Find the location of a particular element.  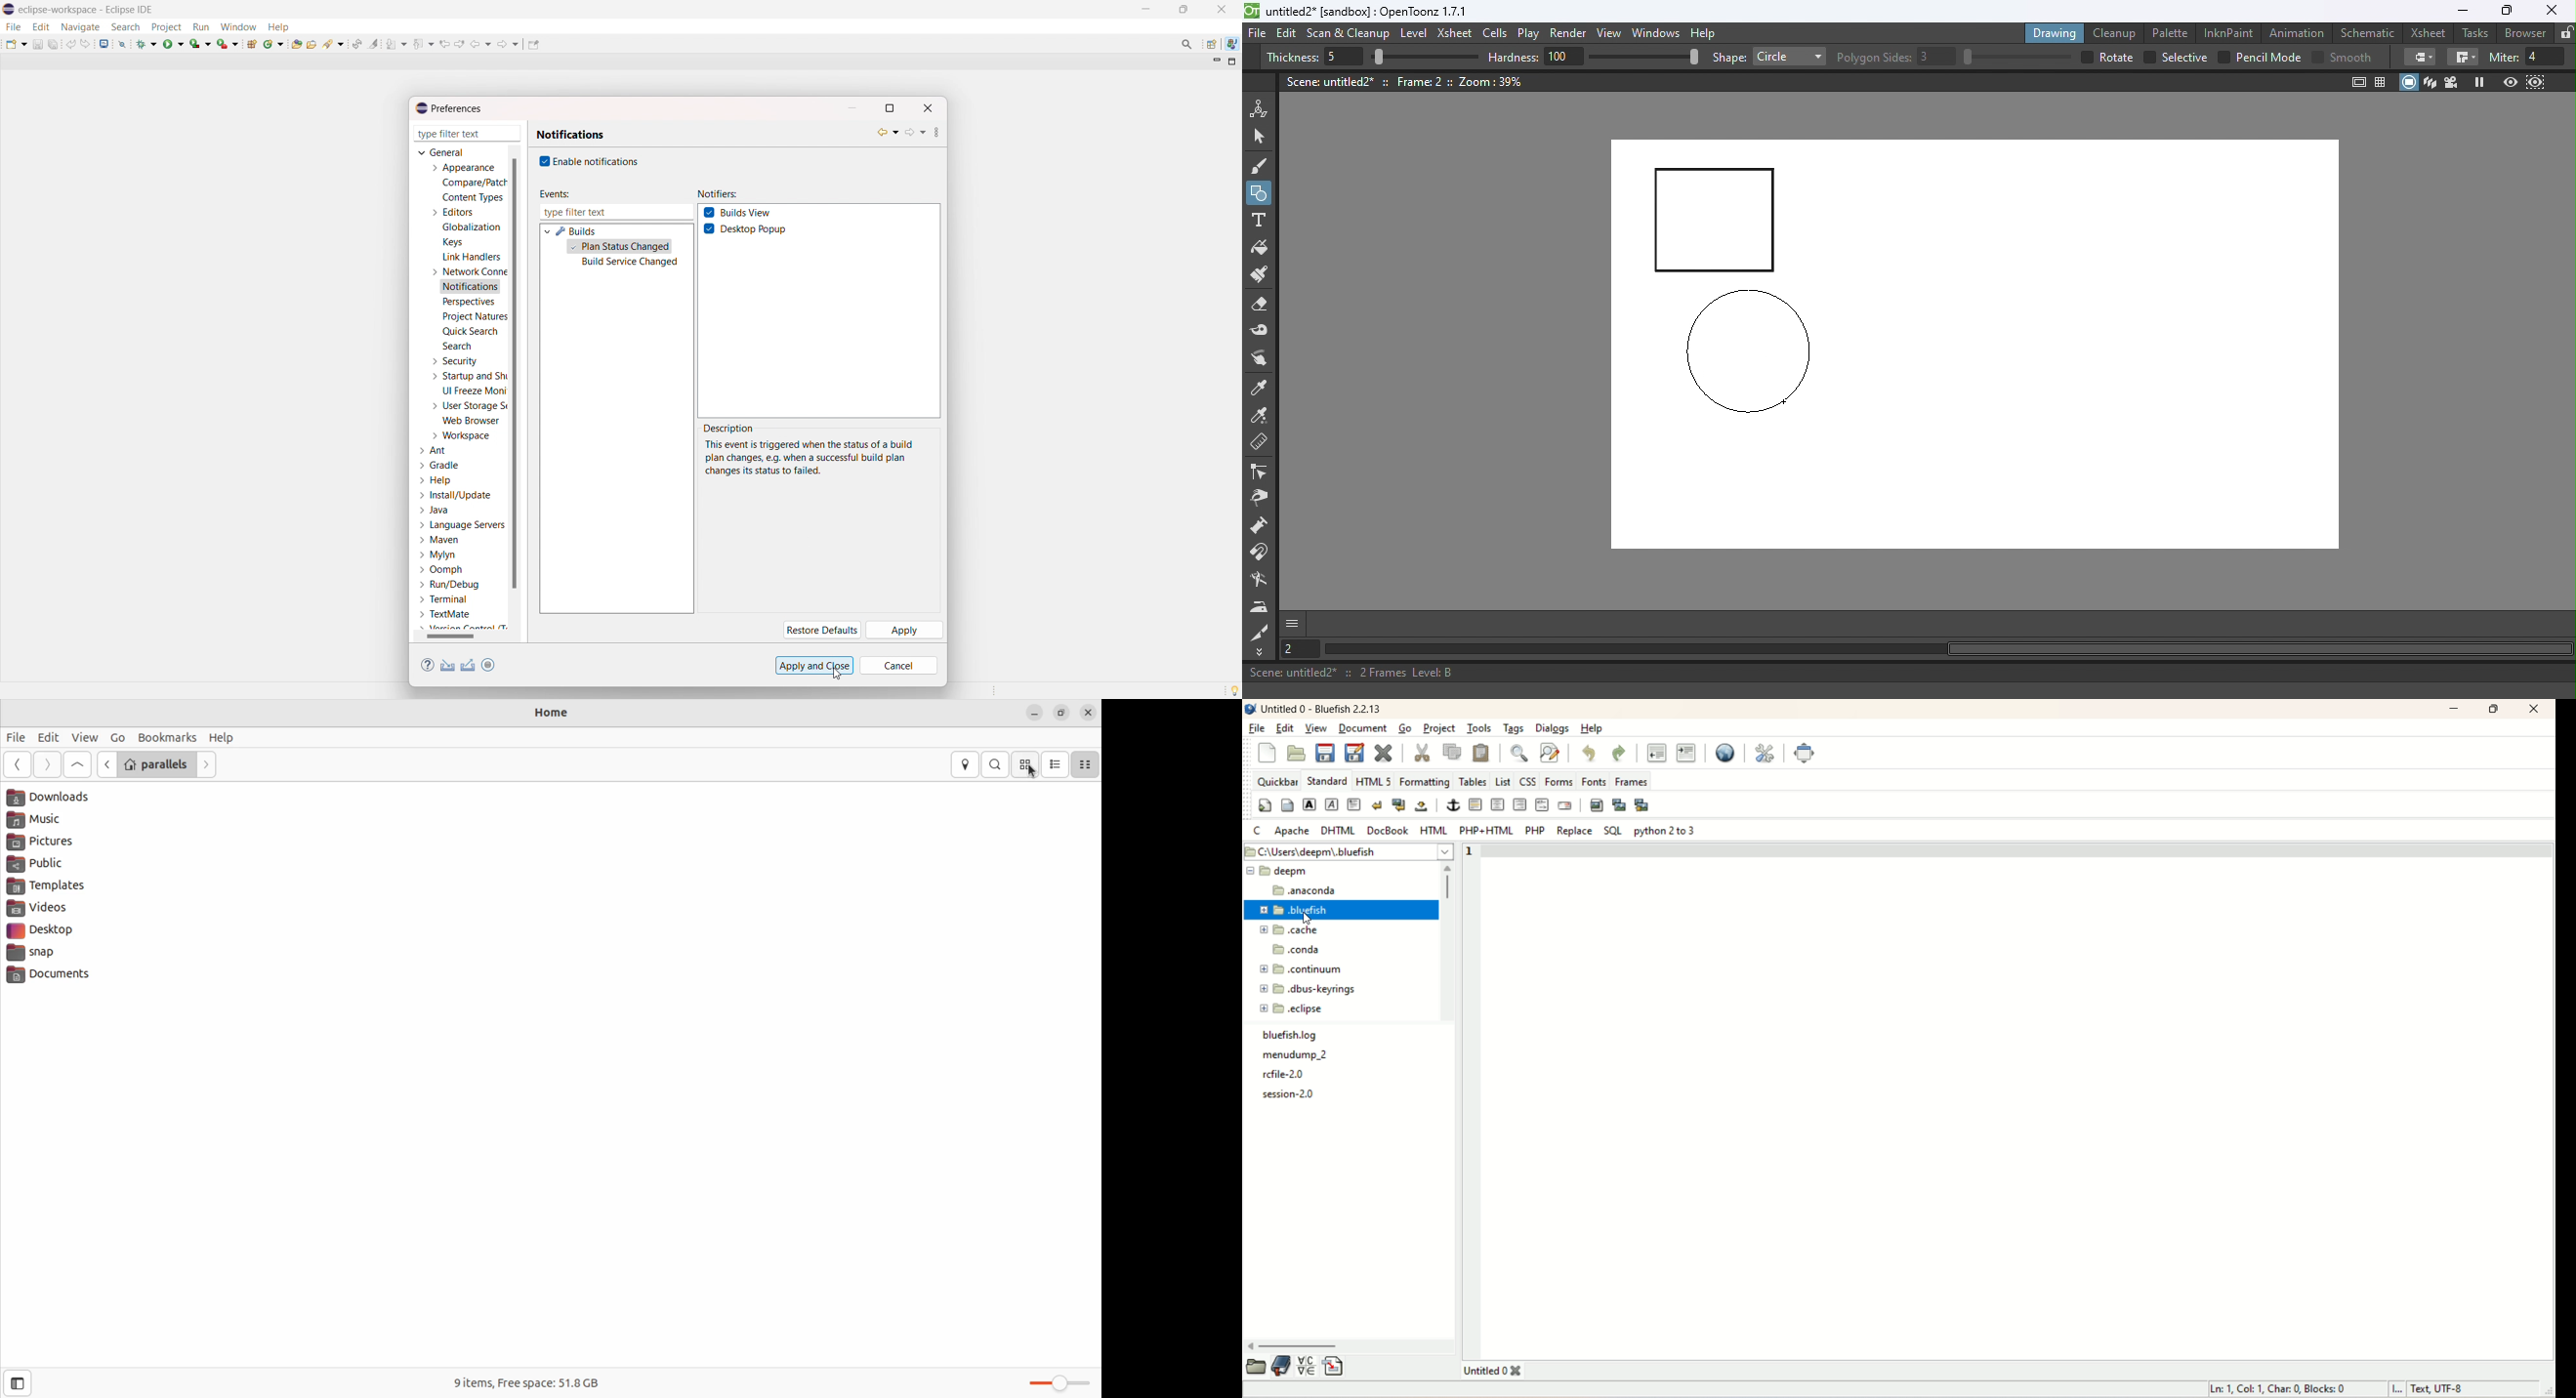

DHTML is located at coordinates (1339, 830).